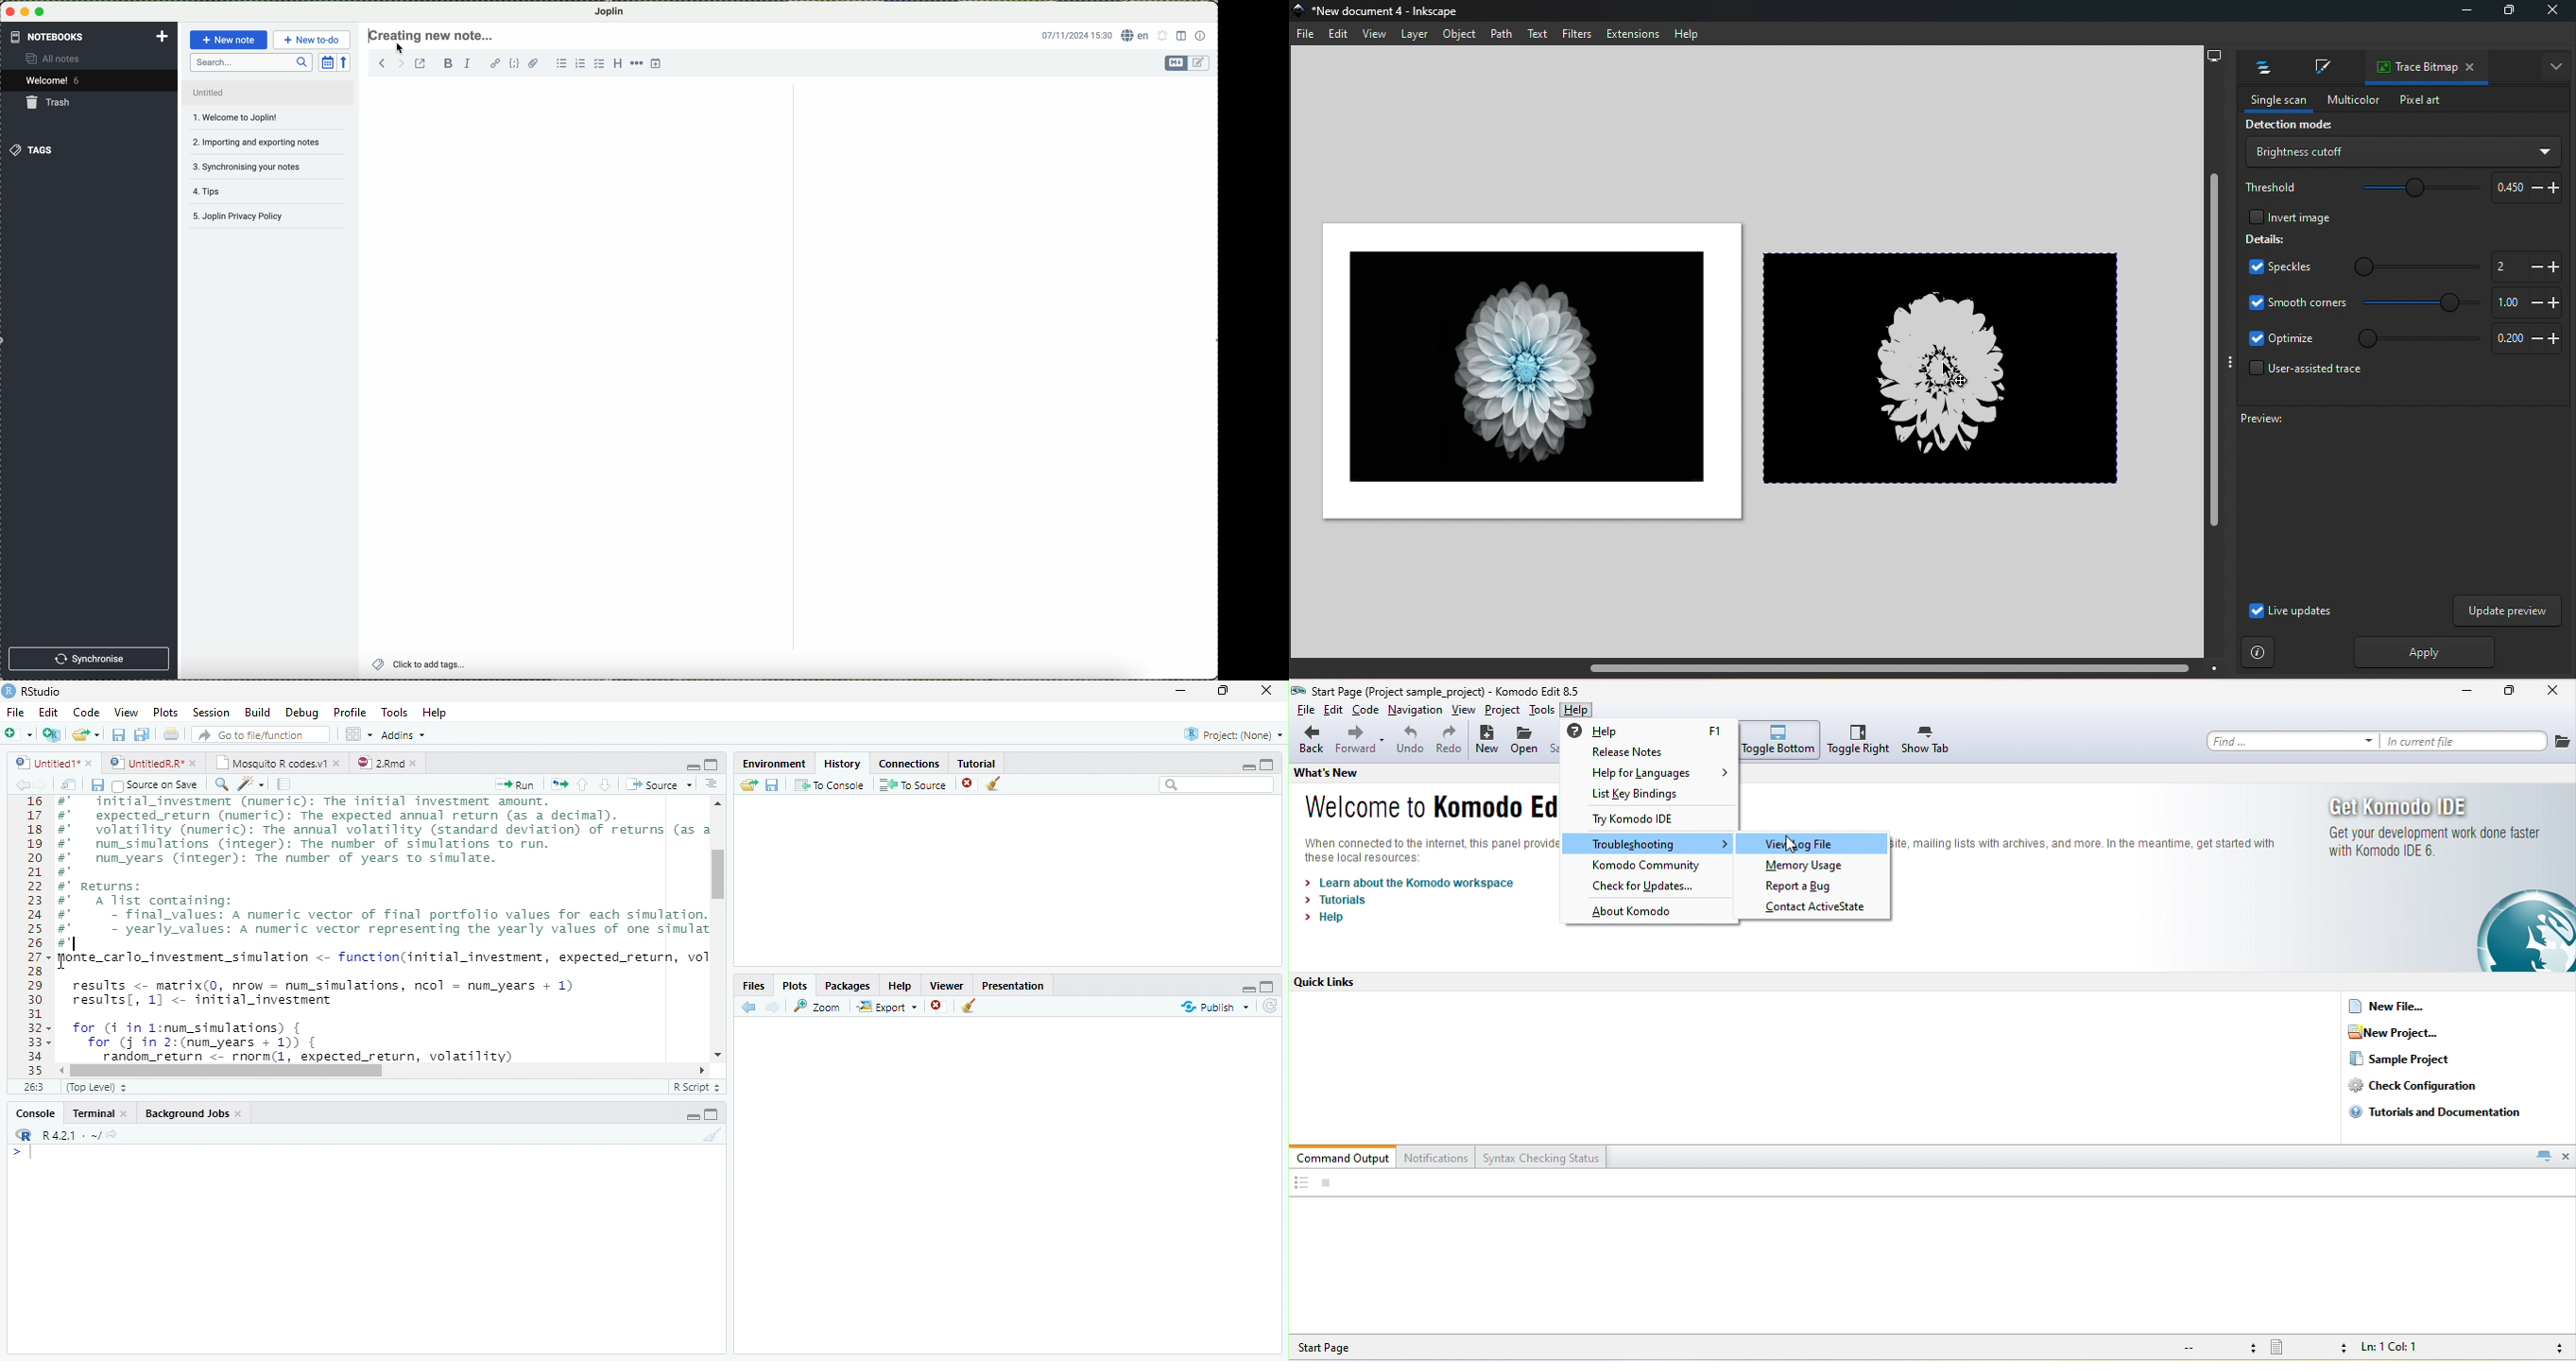  What do you see at coordinates (900, 985) in the screenshot?
I see `Help` at bounding box center [900, 985].